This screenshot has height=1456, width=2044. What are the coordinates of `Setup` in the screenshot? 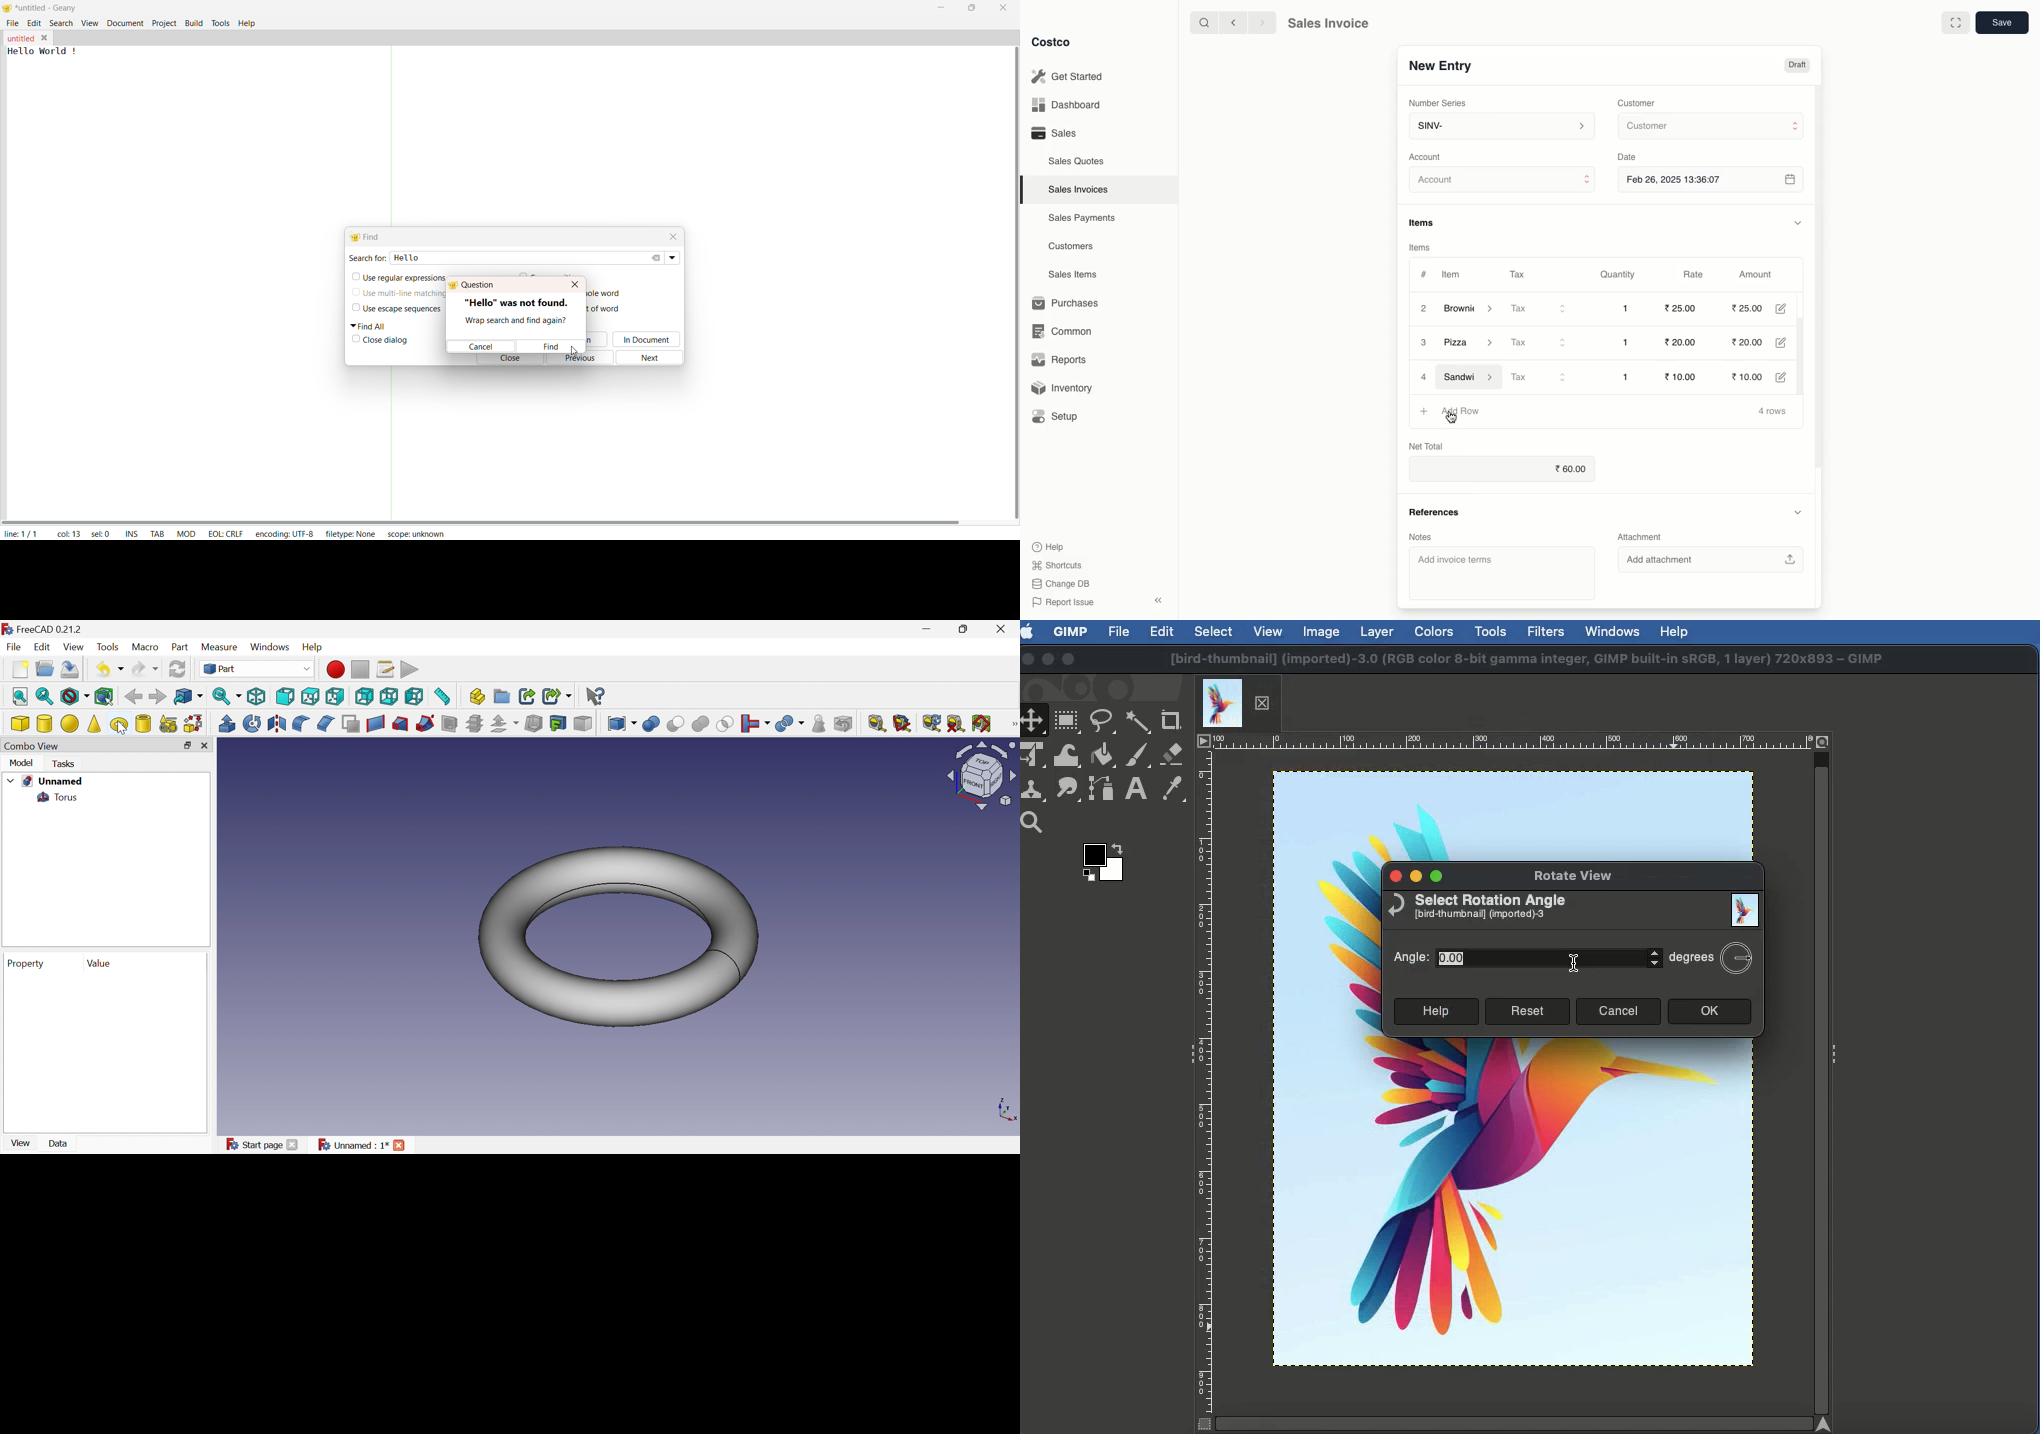 It's located at (1060, 416).